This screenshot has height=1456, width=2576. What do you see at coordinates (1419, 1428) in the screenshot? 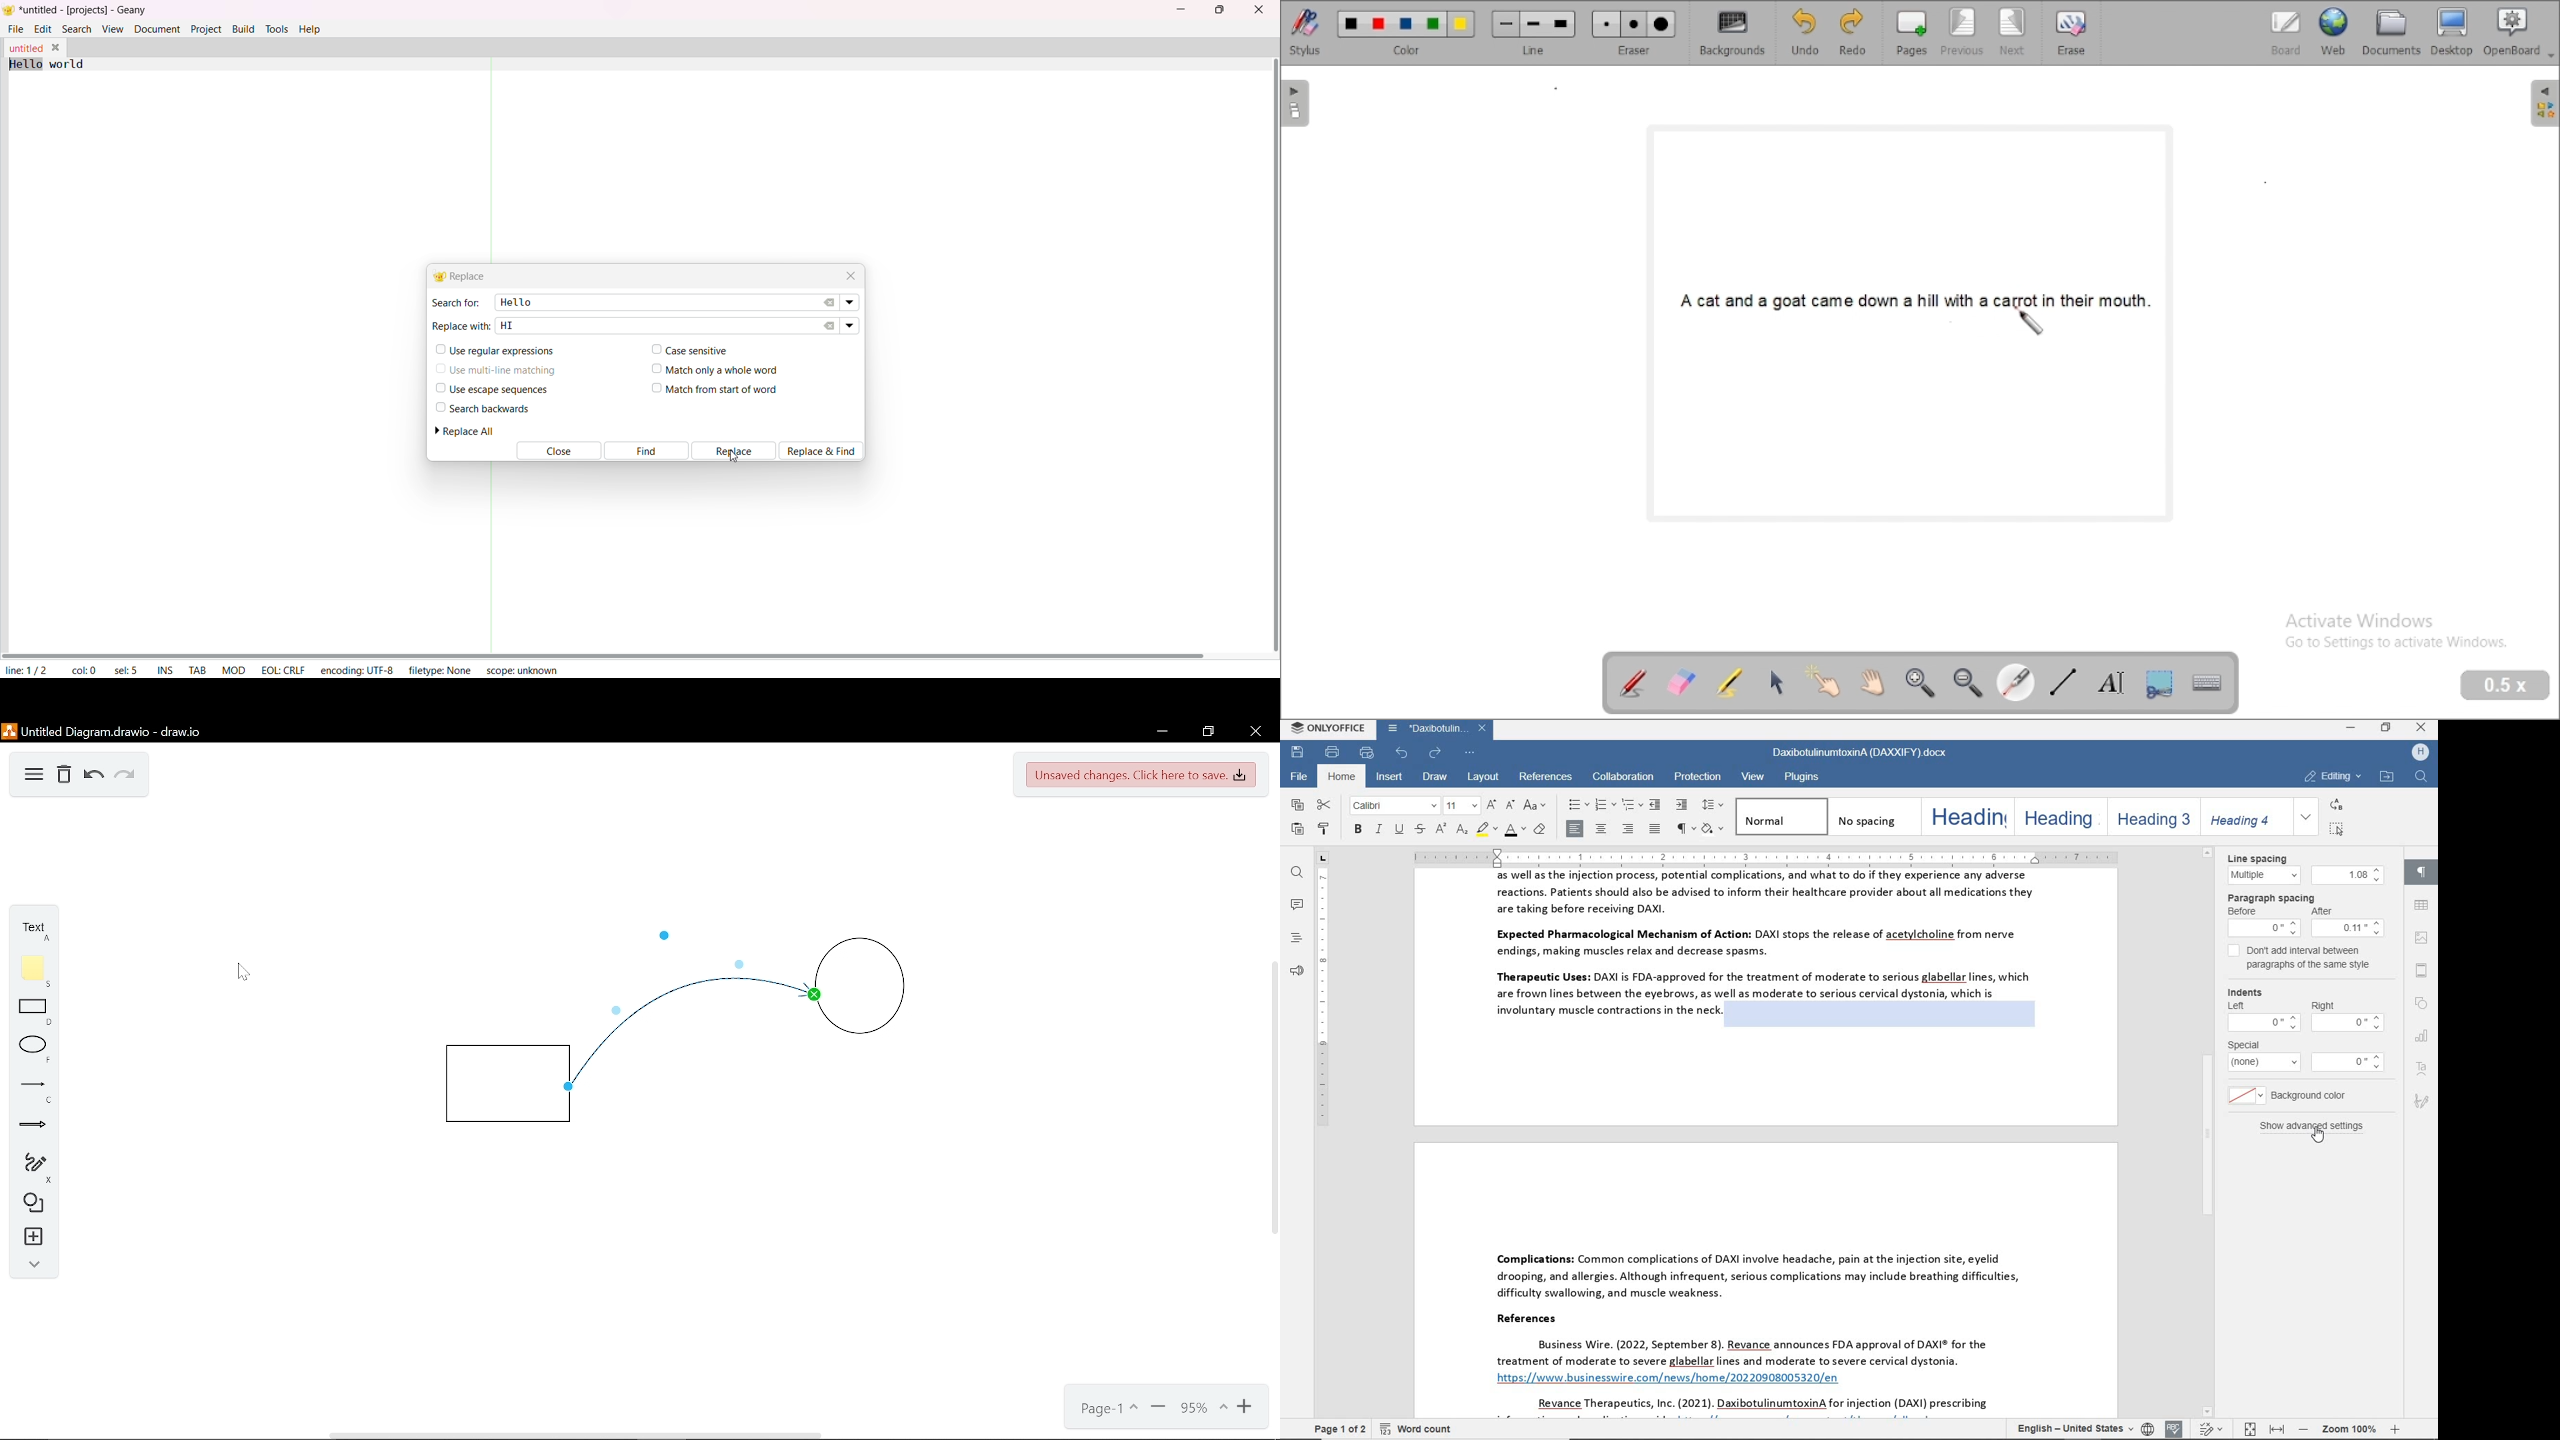
I see `word count` at bounding box center [1419, 1428].